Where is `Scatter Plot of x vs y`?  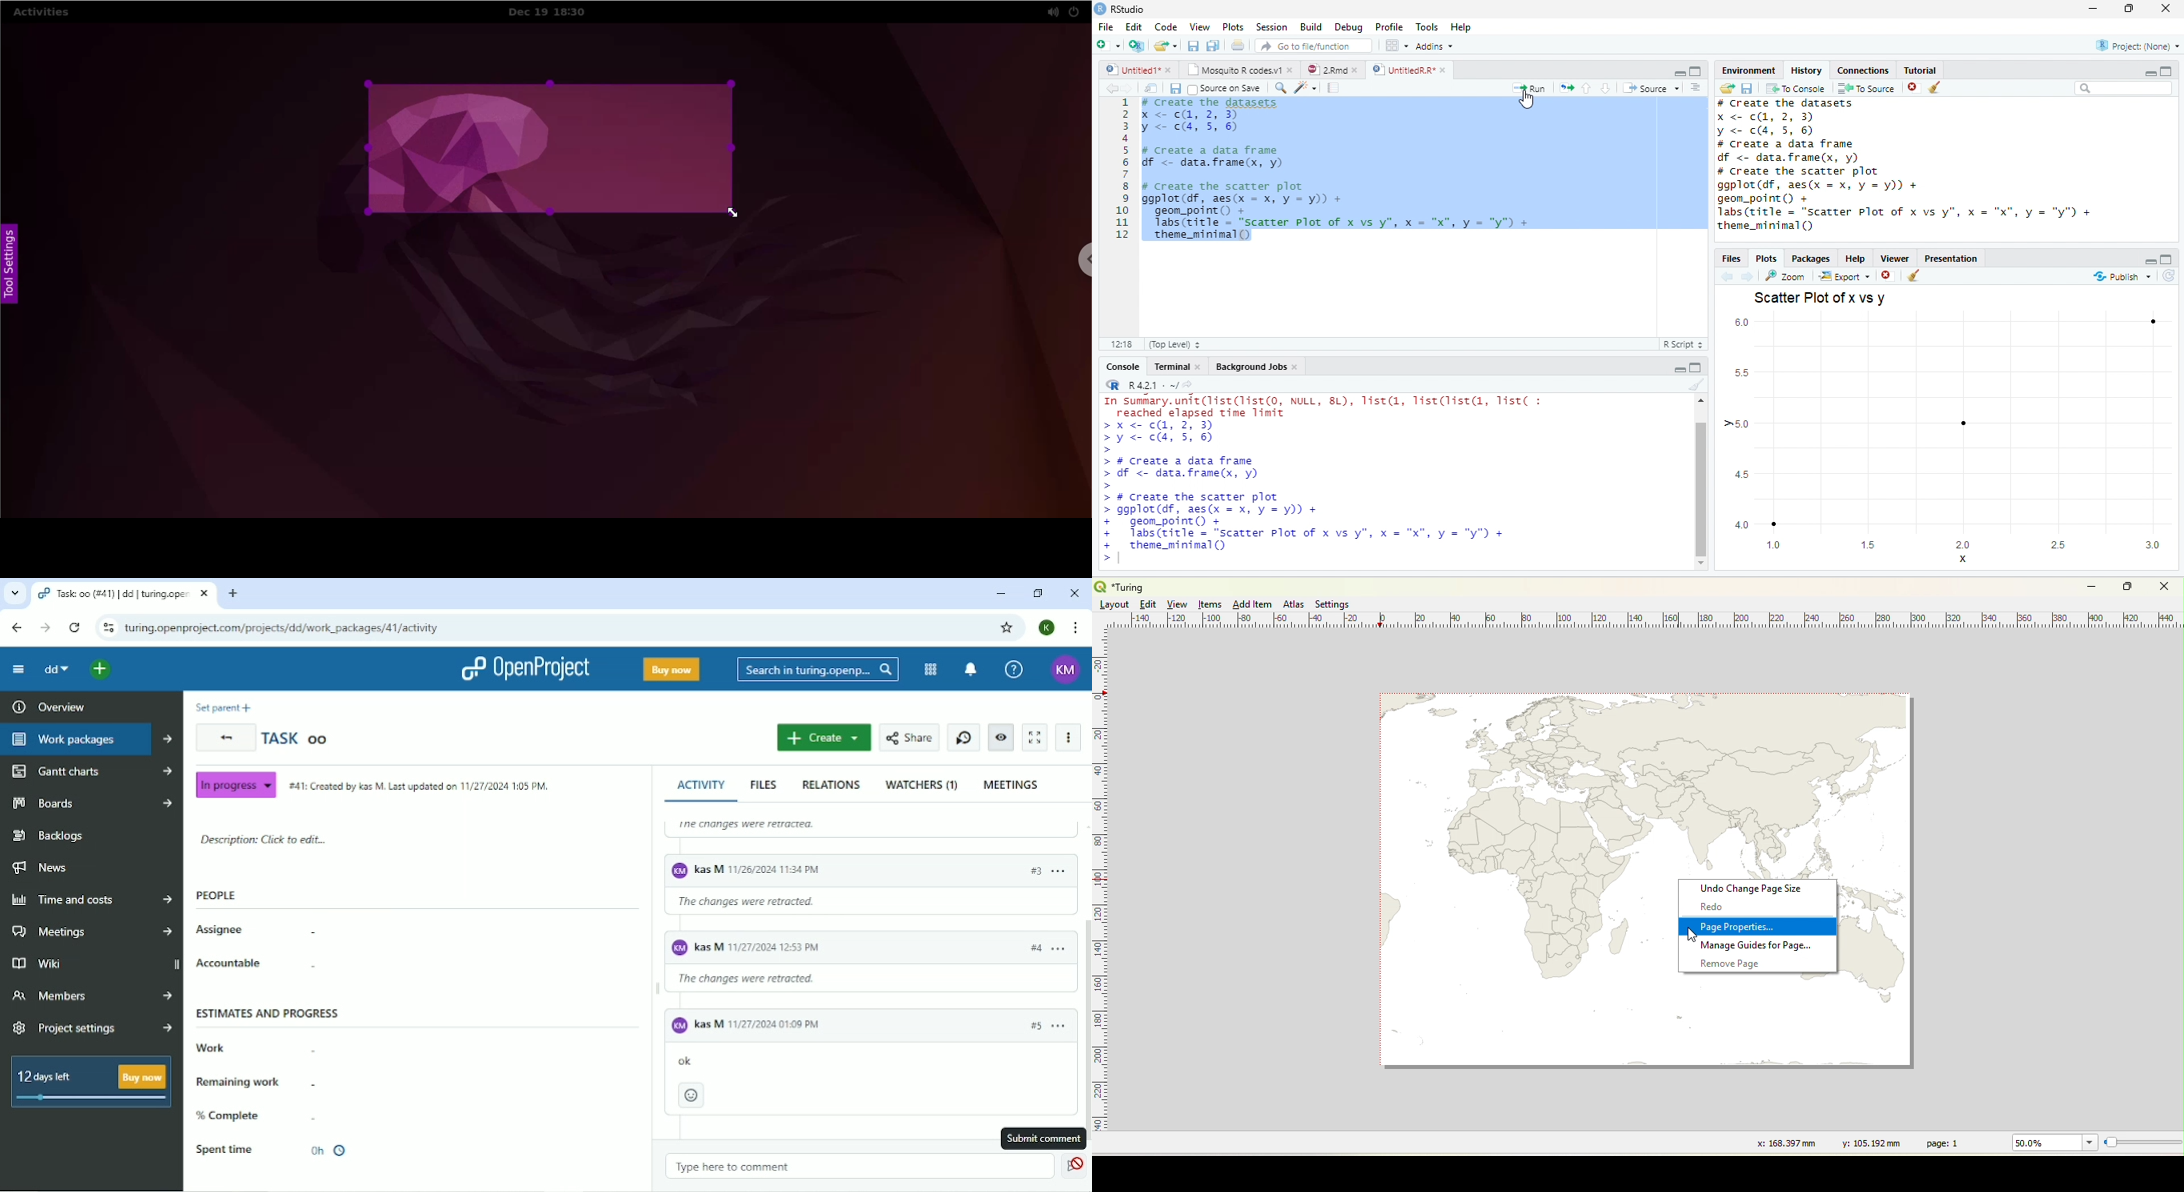 Scatter Plot of x vs y is located at coordinates (1821, 299).